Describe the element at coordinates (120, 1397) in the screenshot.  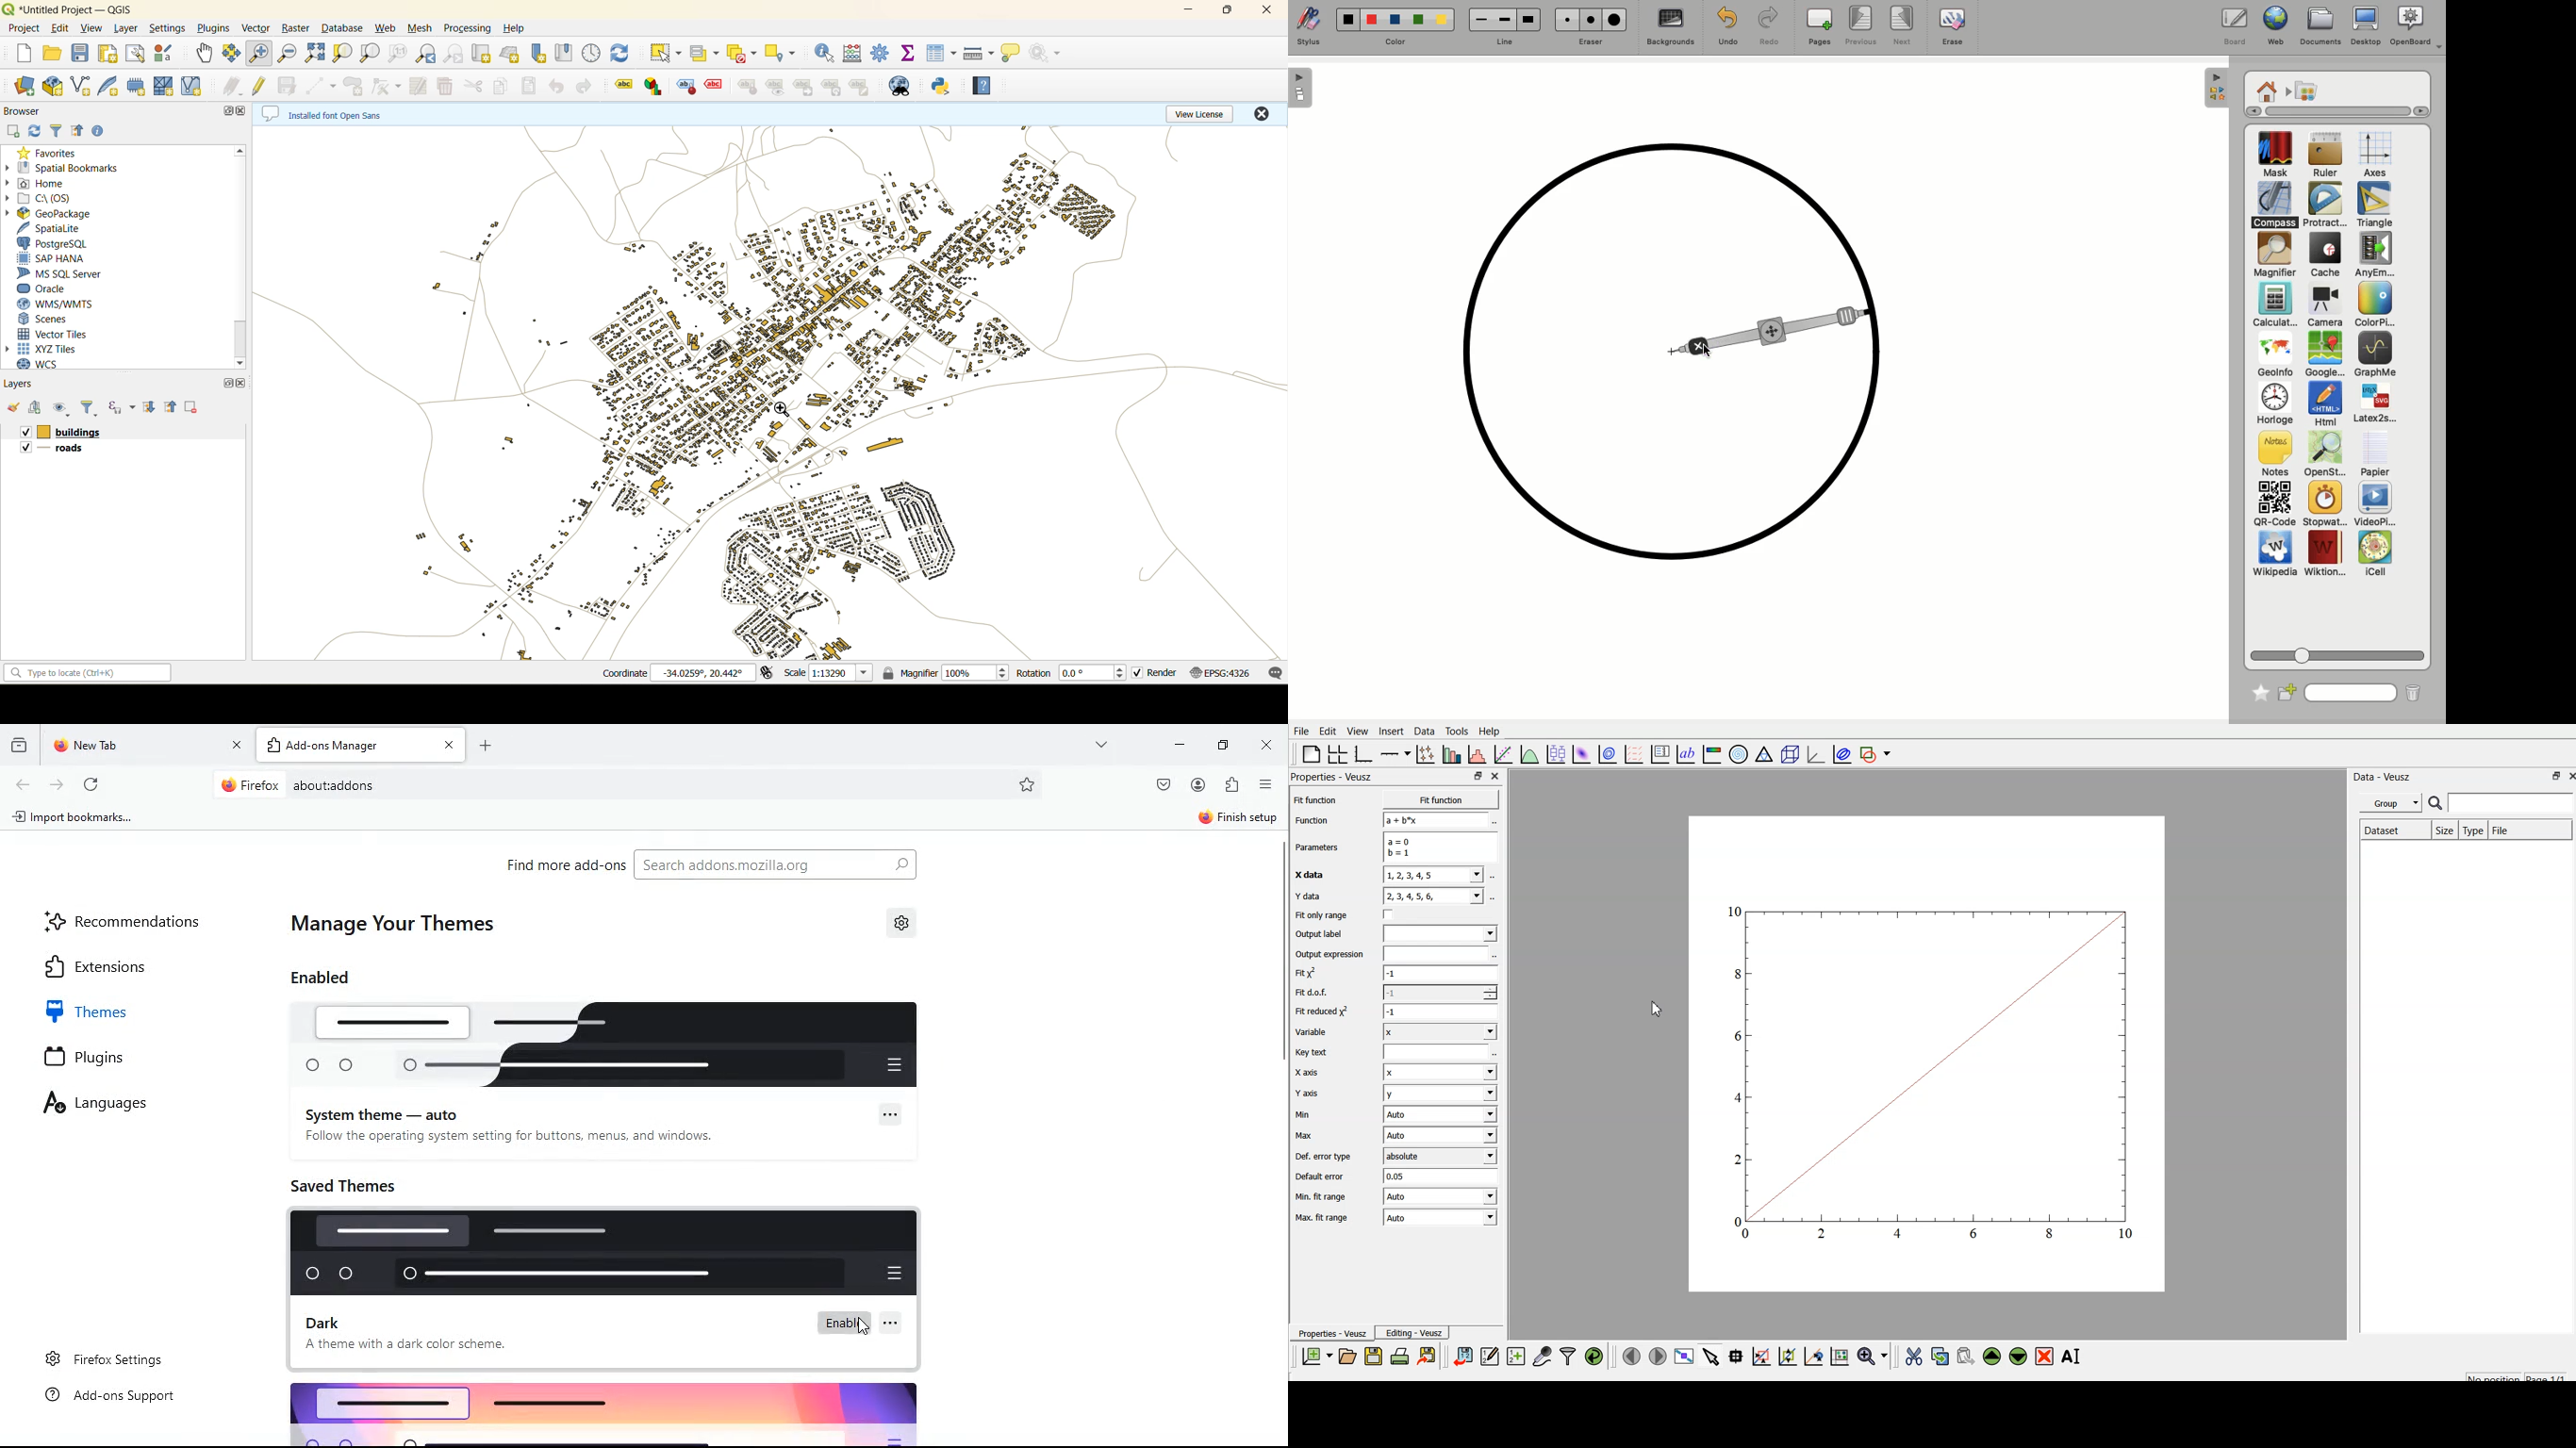
I see `add-ons support` at that location.